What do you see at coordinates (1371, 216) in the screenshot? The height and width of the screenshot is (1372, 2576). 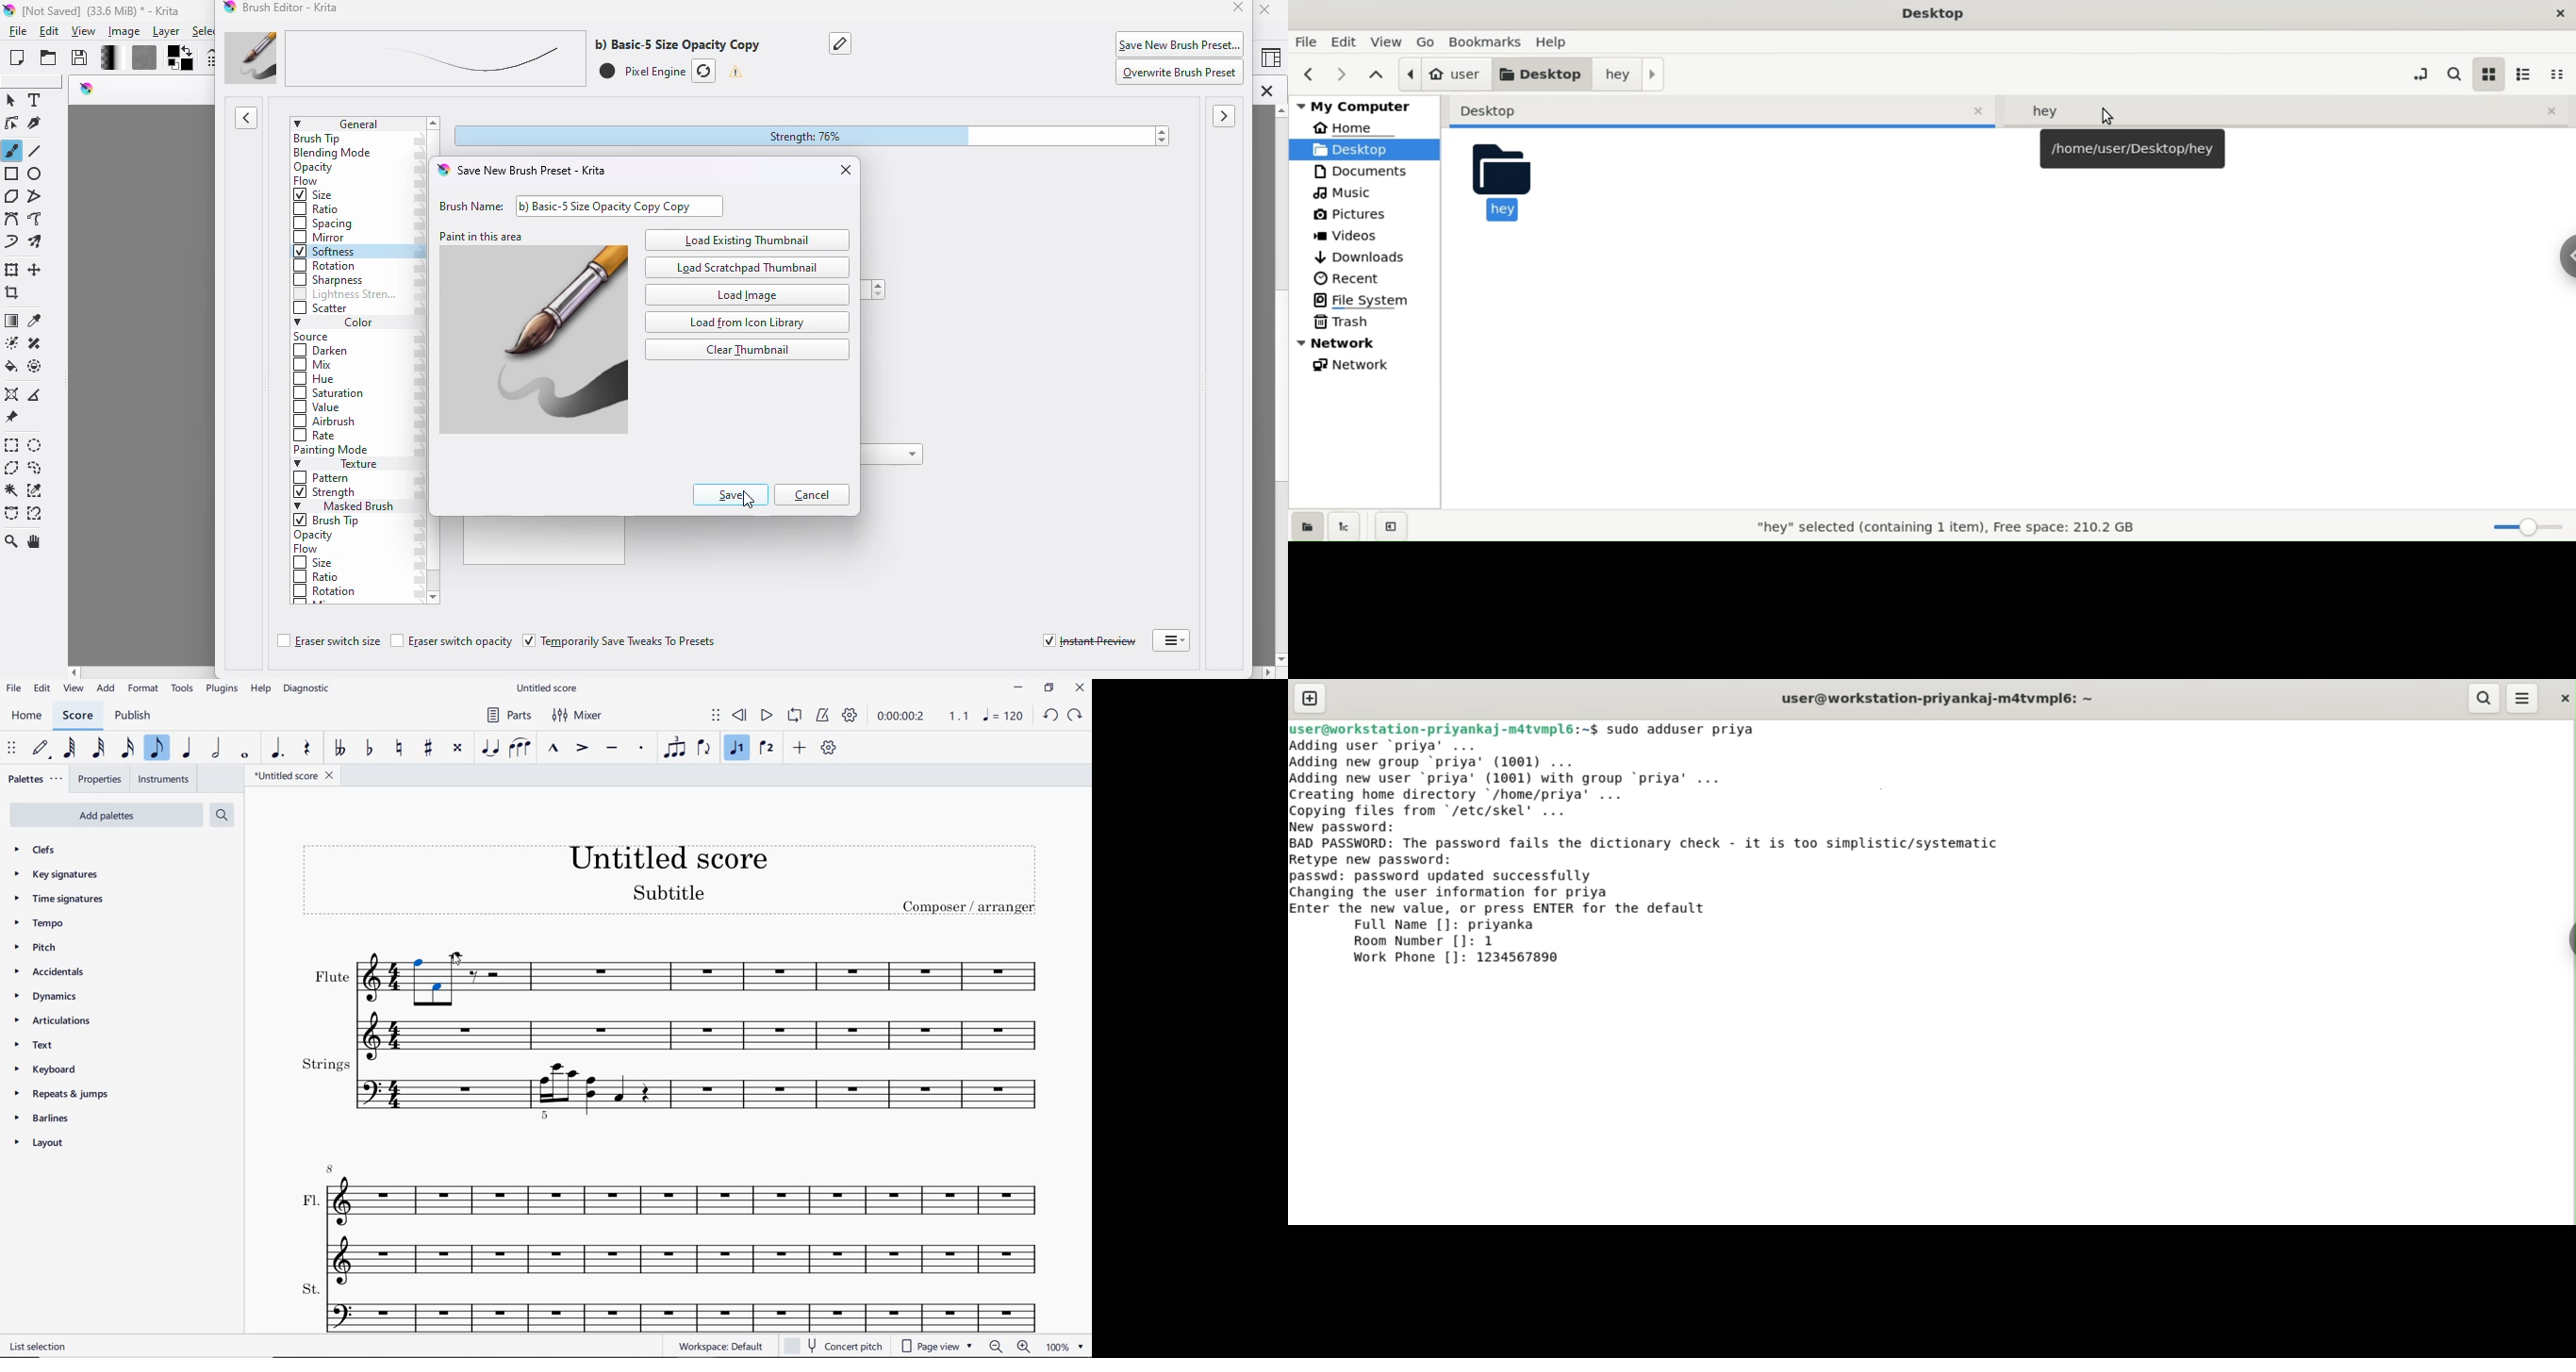 I see `pictures` at bounding box center [1371, 216].